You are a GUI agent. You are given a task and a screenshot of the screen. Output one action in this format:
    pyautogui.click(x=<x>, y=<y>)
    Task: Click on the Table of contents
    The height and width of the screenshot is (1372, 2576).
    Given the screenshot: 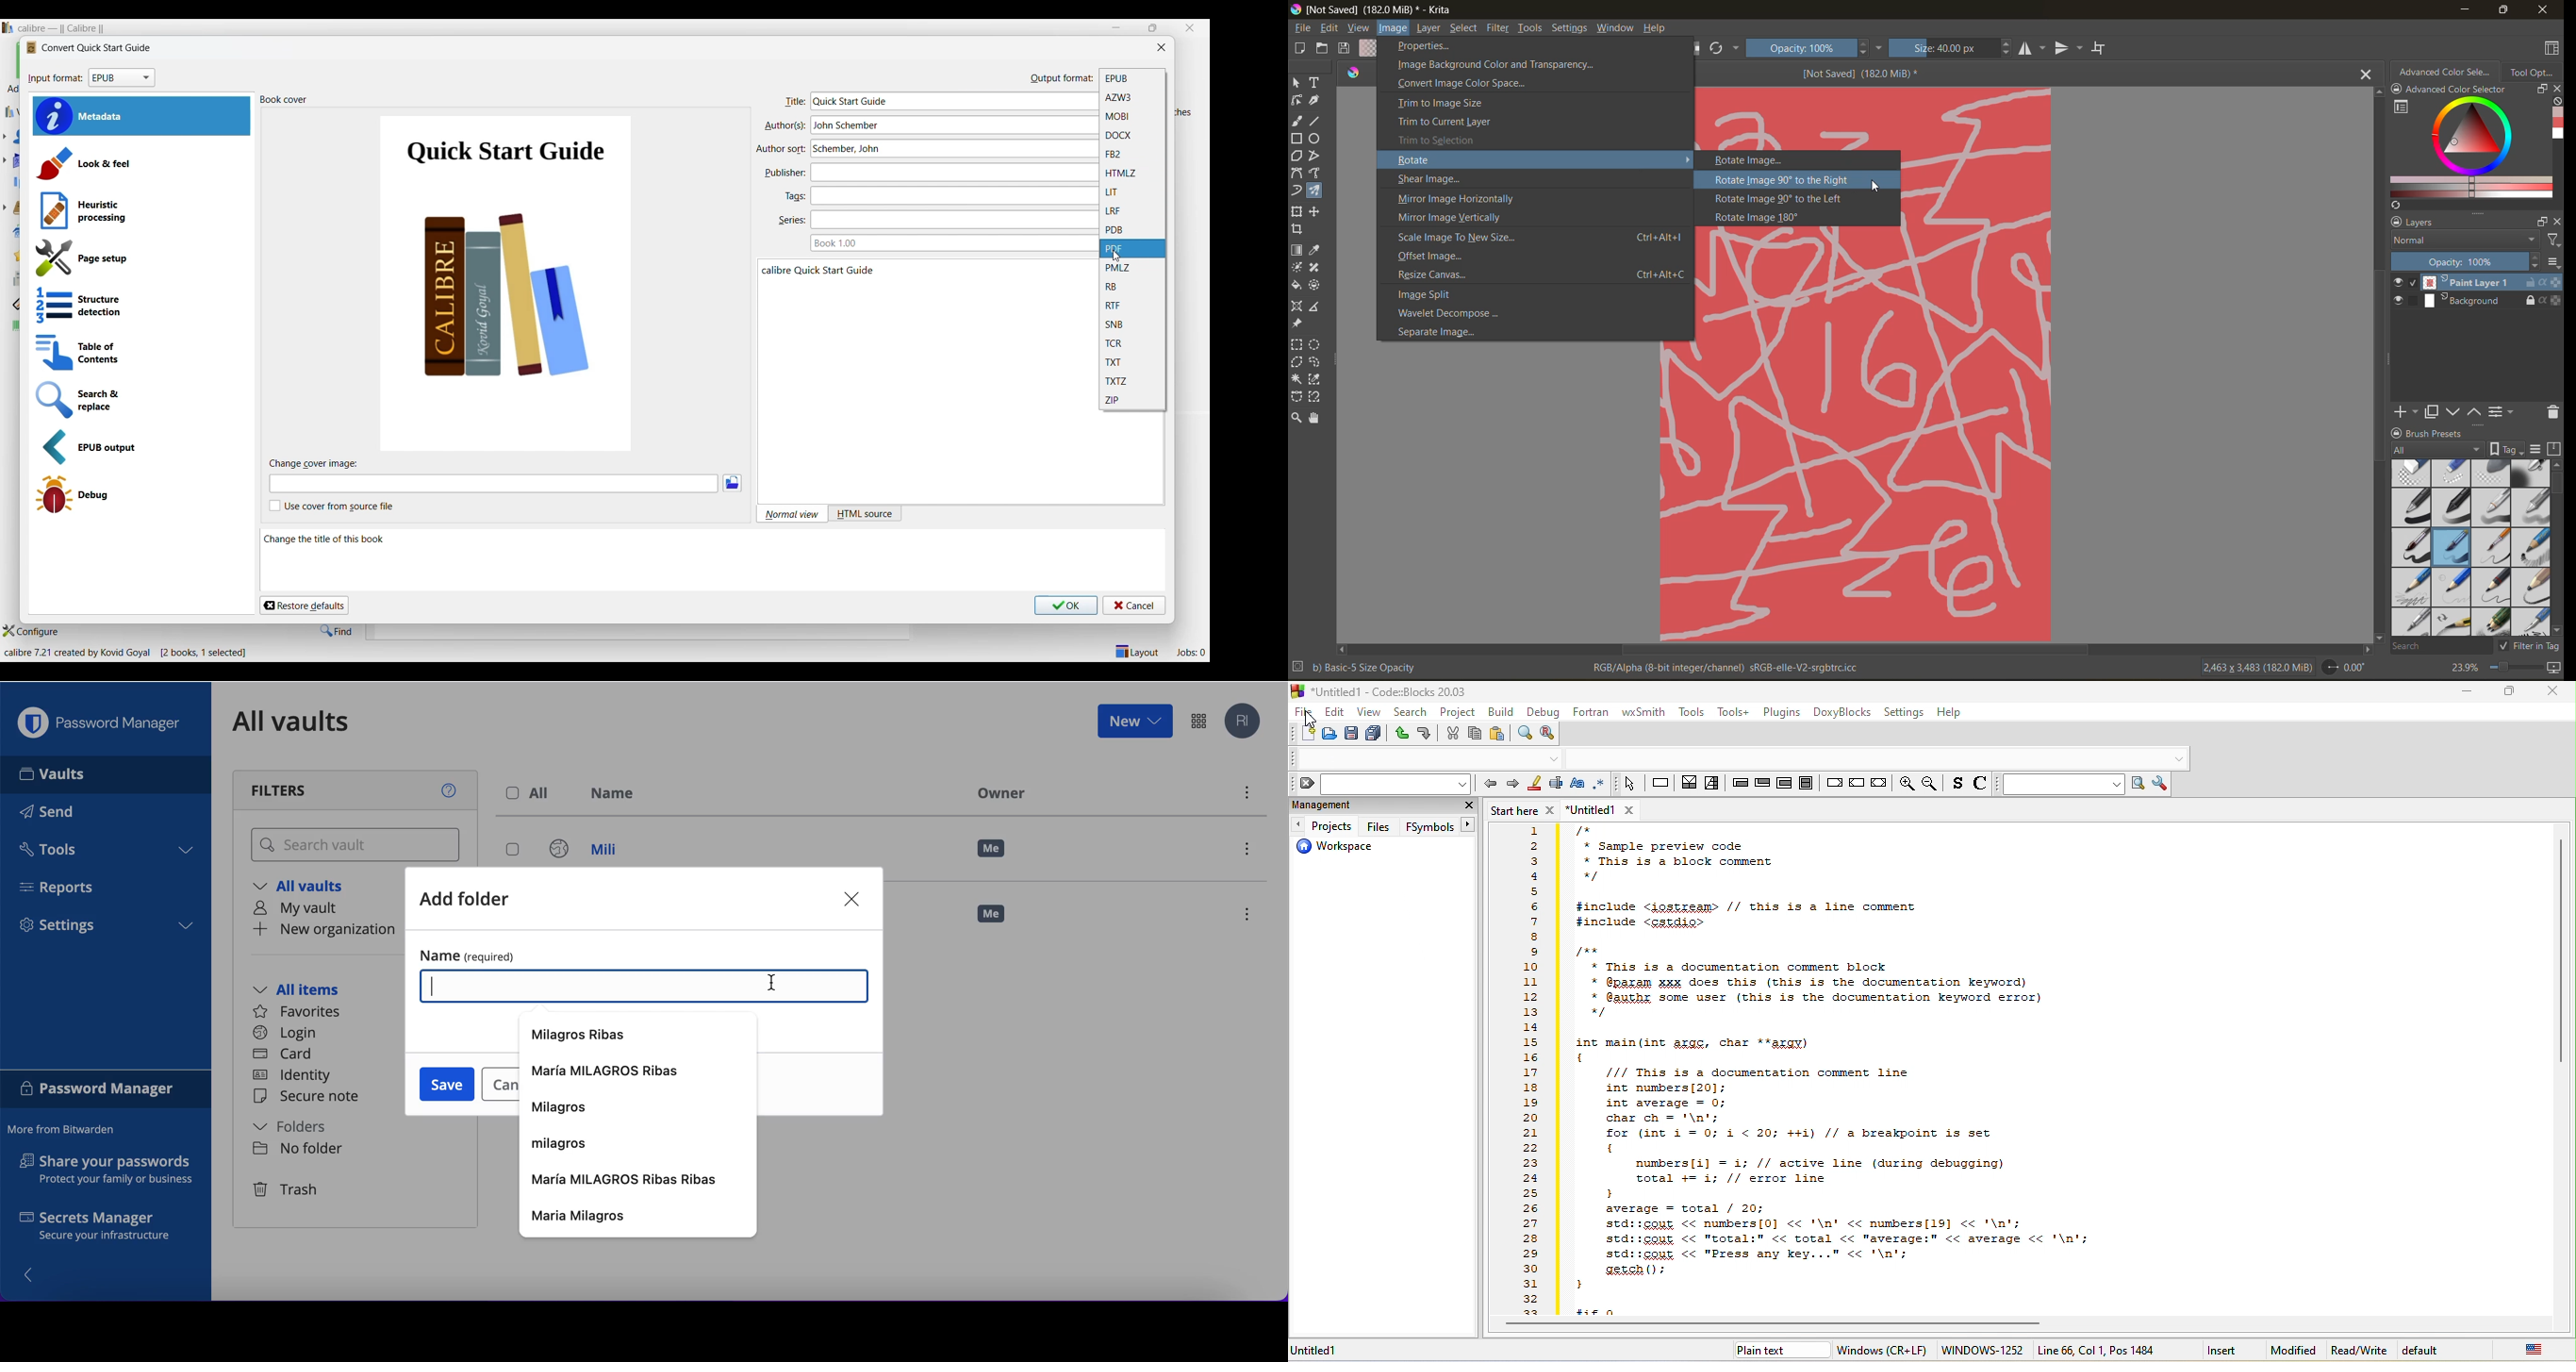 What is the action you would take?
    pyautogui.click(x=139, y=352)
    